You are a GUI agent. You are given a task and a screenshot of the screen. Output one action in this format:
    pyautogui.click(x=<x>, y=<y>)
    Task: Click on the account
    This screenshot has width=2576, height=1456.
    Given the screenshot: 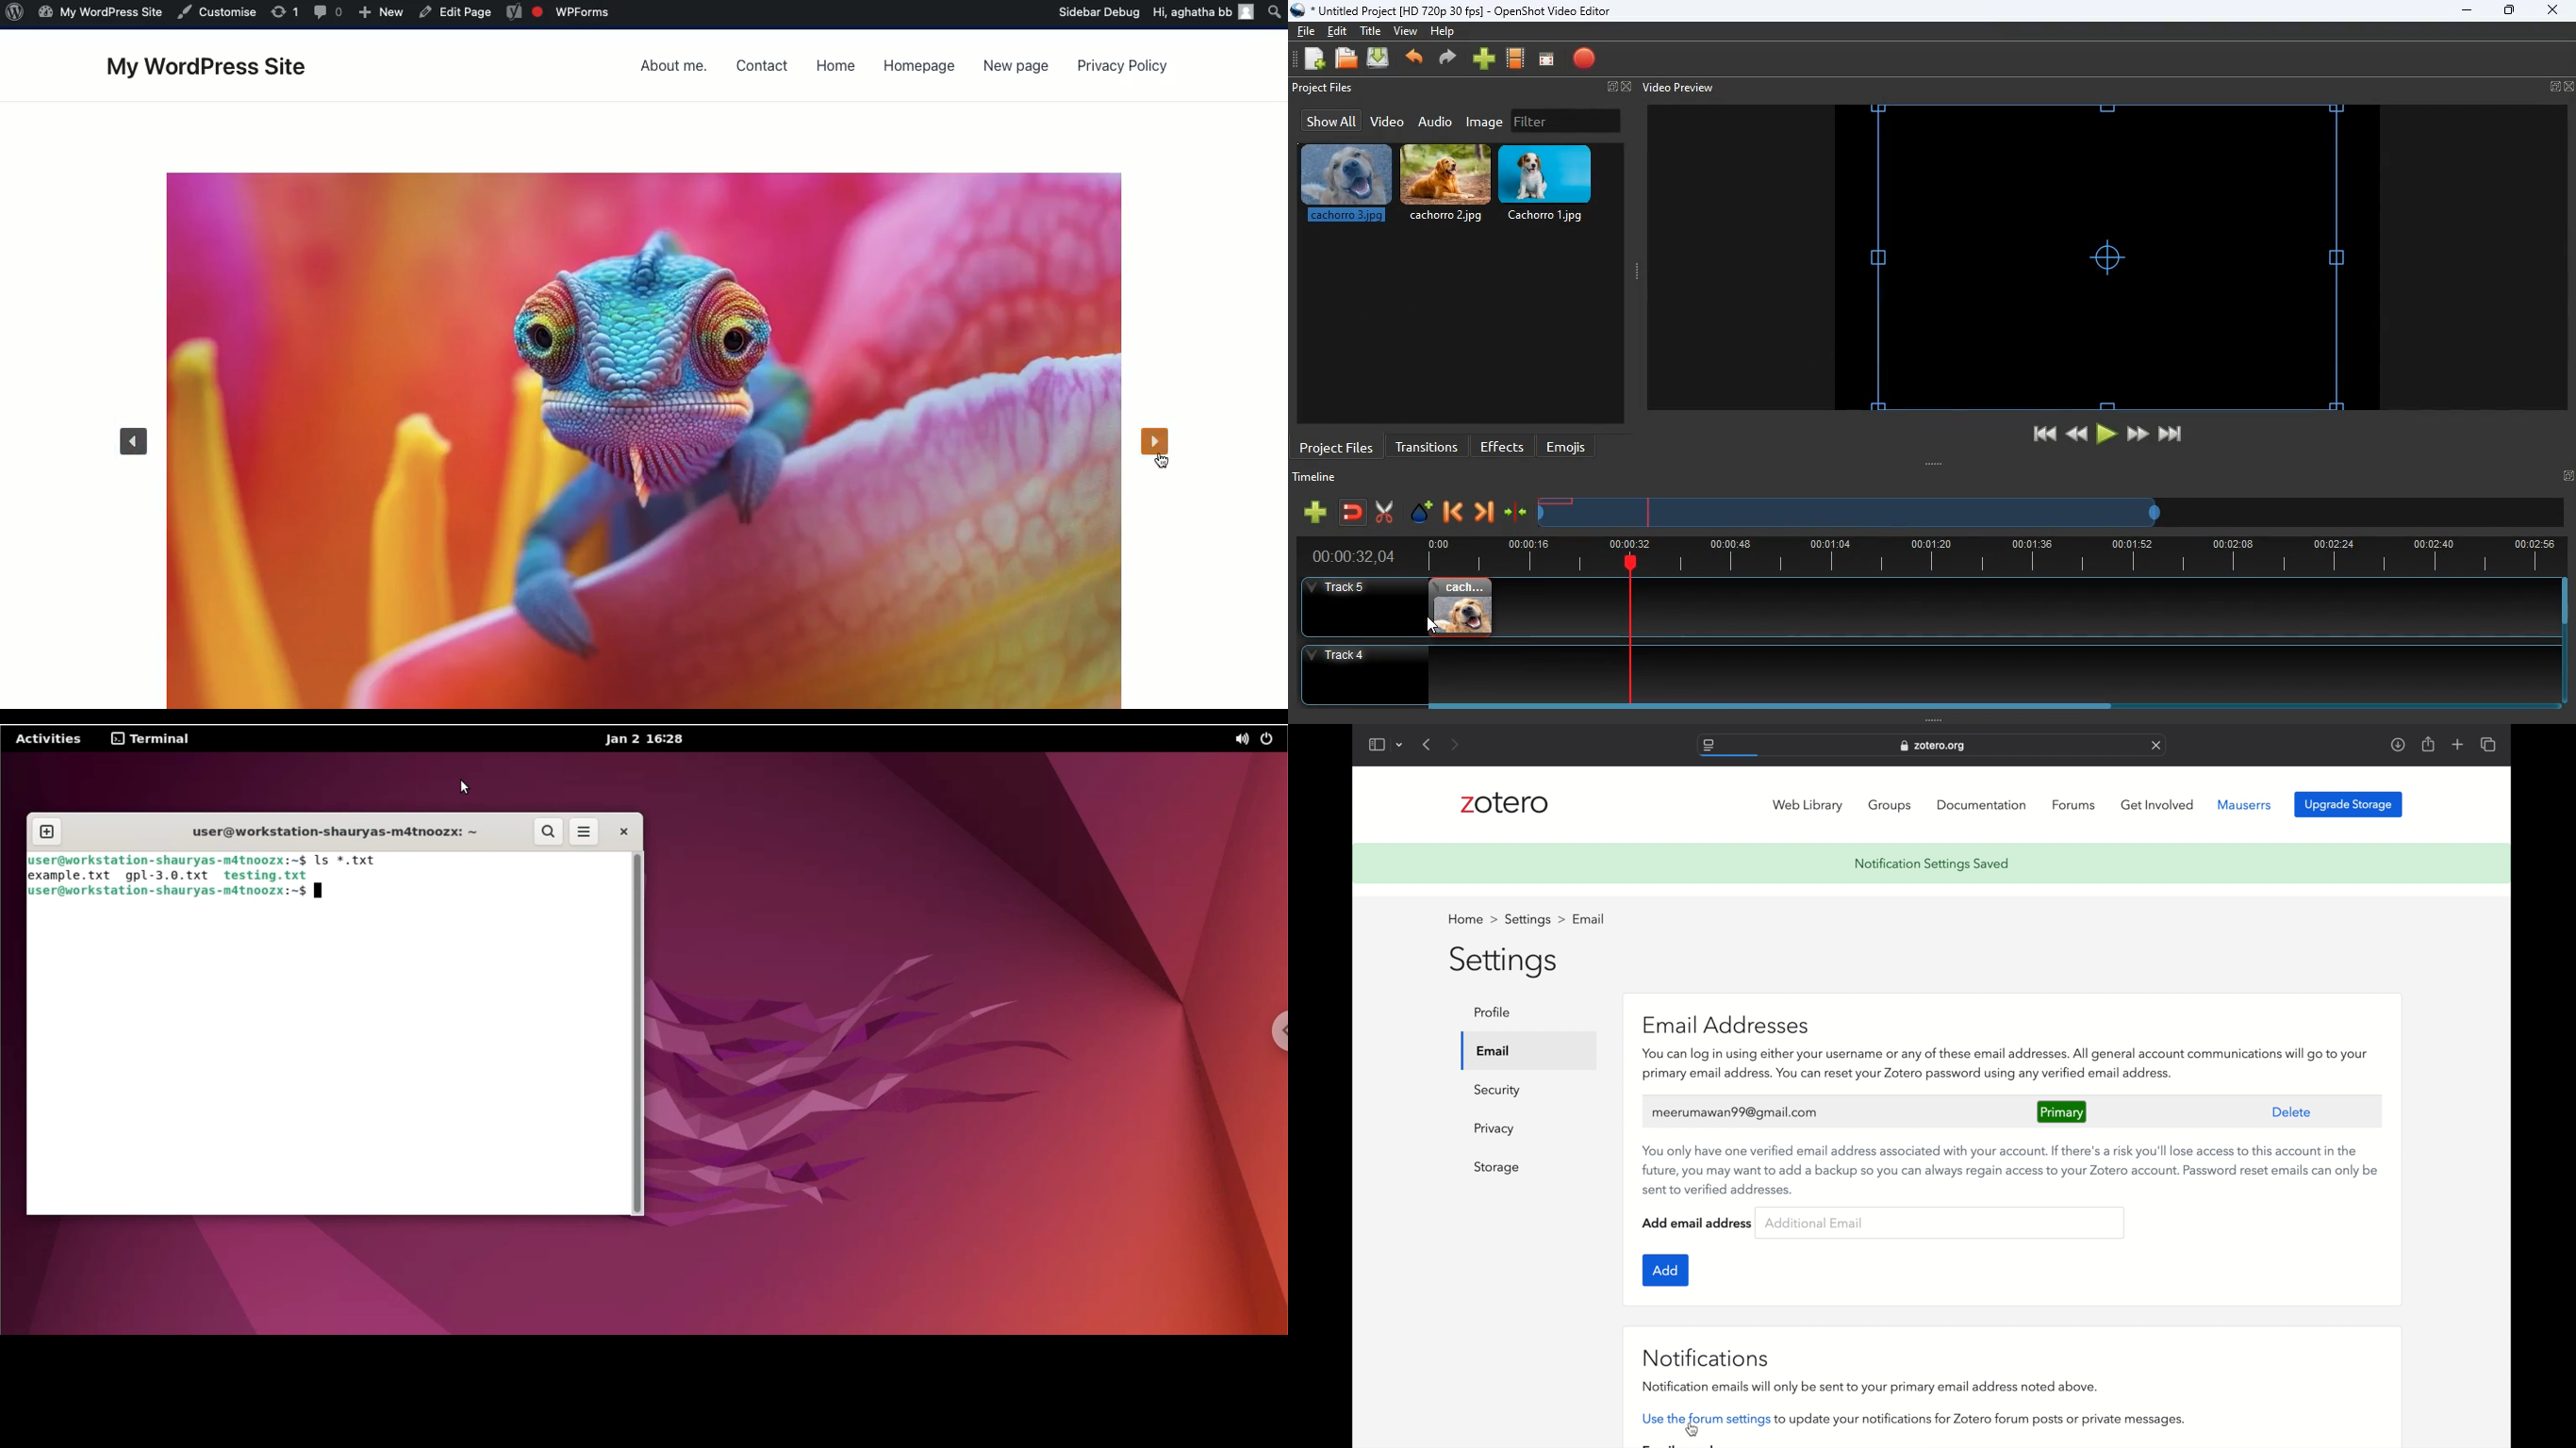 What is the action you would take?
    pyautogui.click(x=1247, y=16)
    